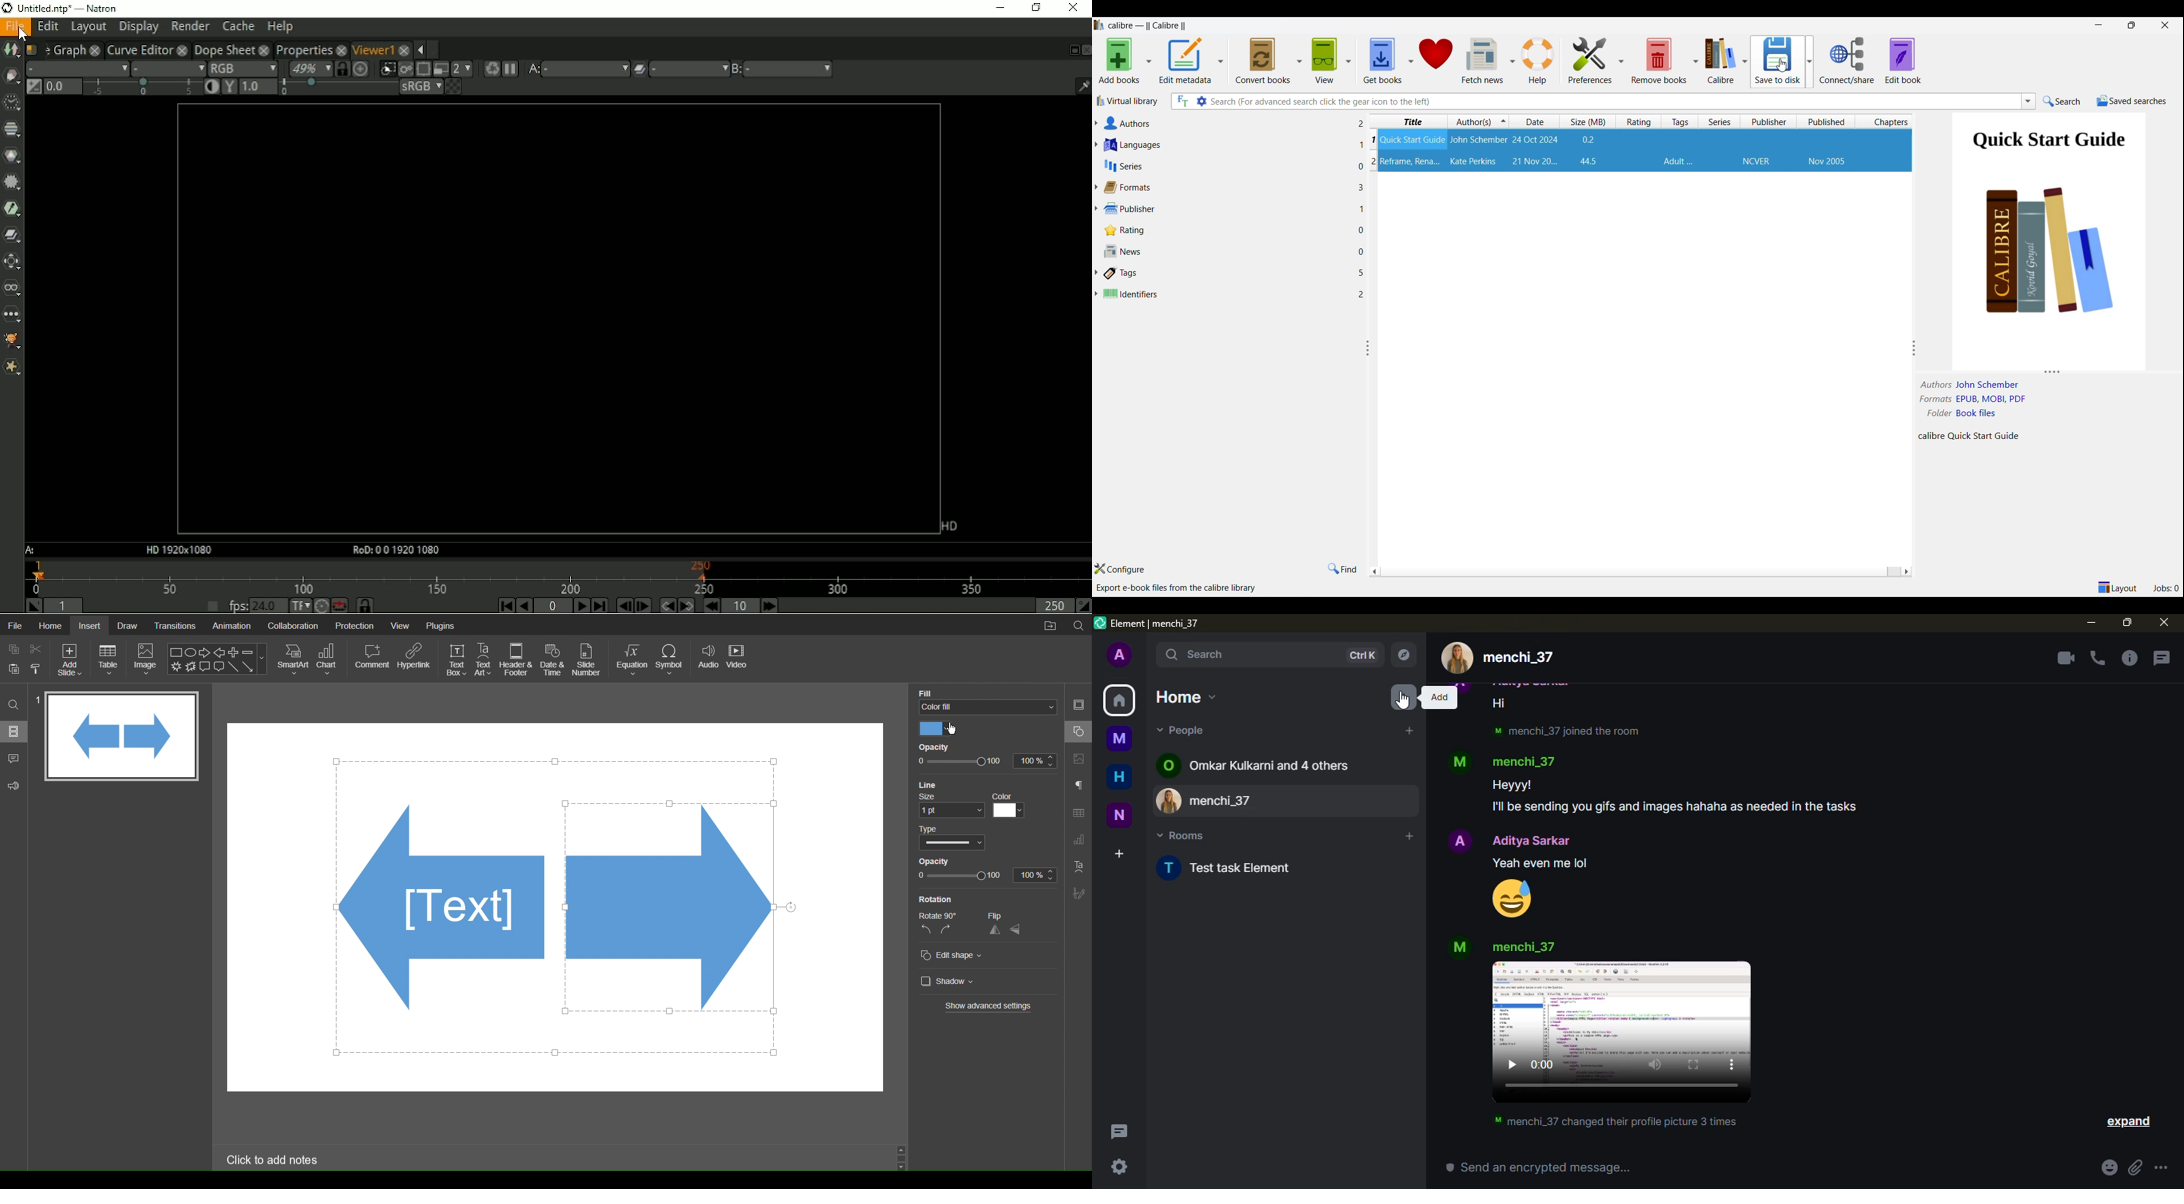 Image resolution: width=2184 pixels, height=1204 pixels. I want to click on Color, so click(941, 728).